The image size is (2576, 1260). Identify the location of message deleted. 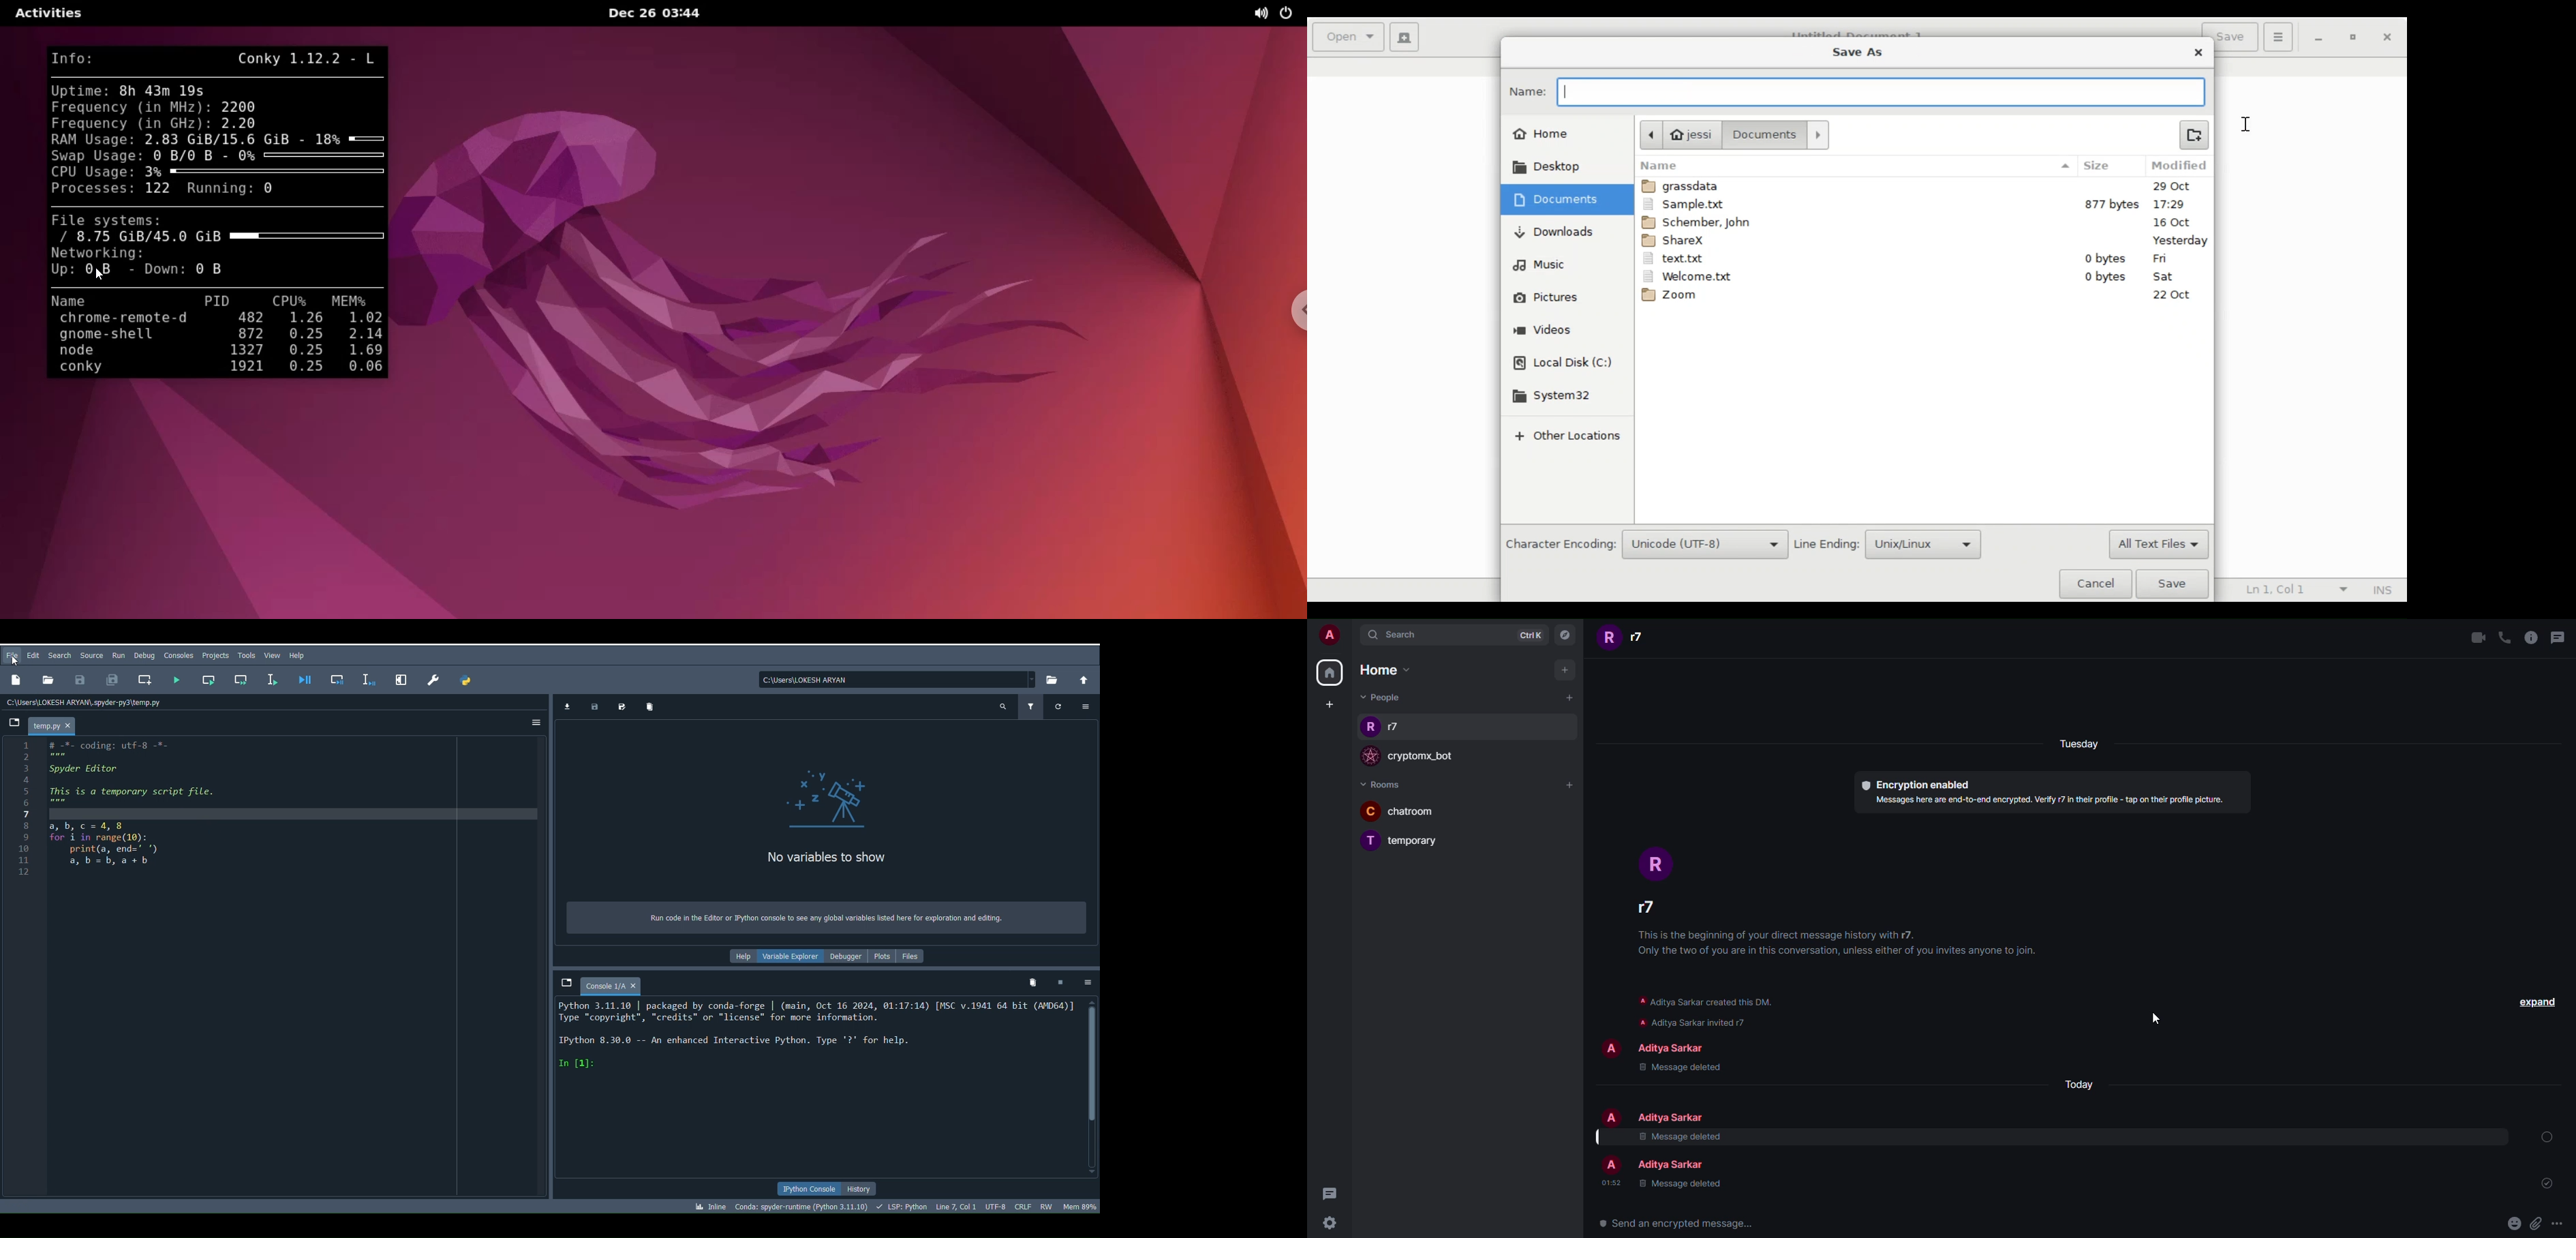
(1679, 1184).